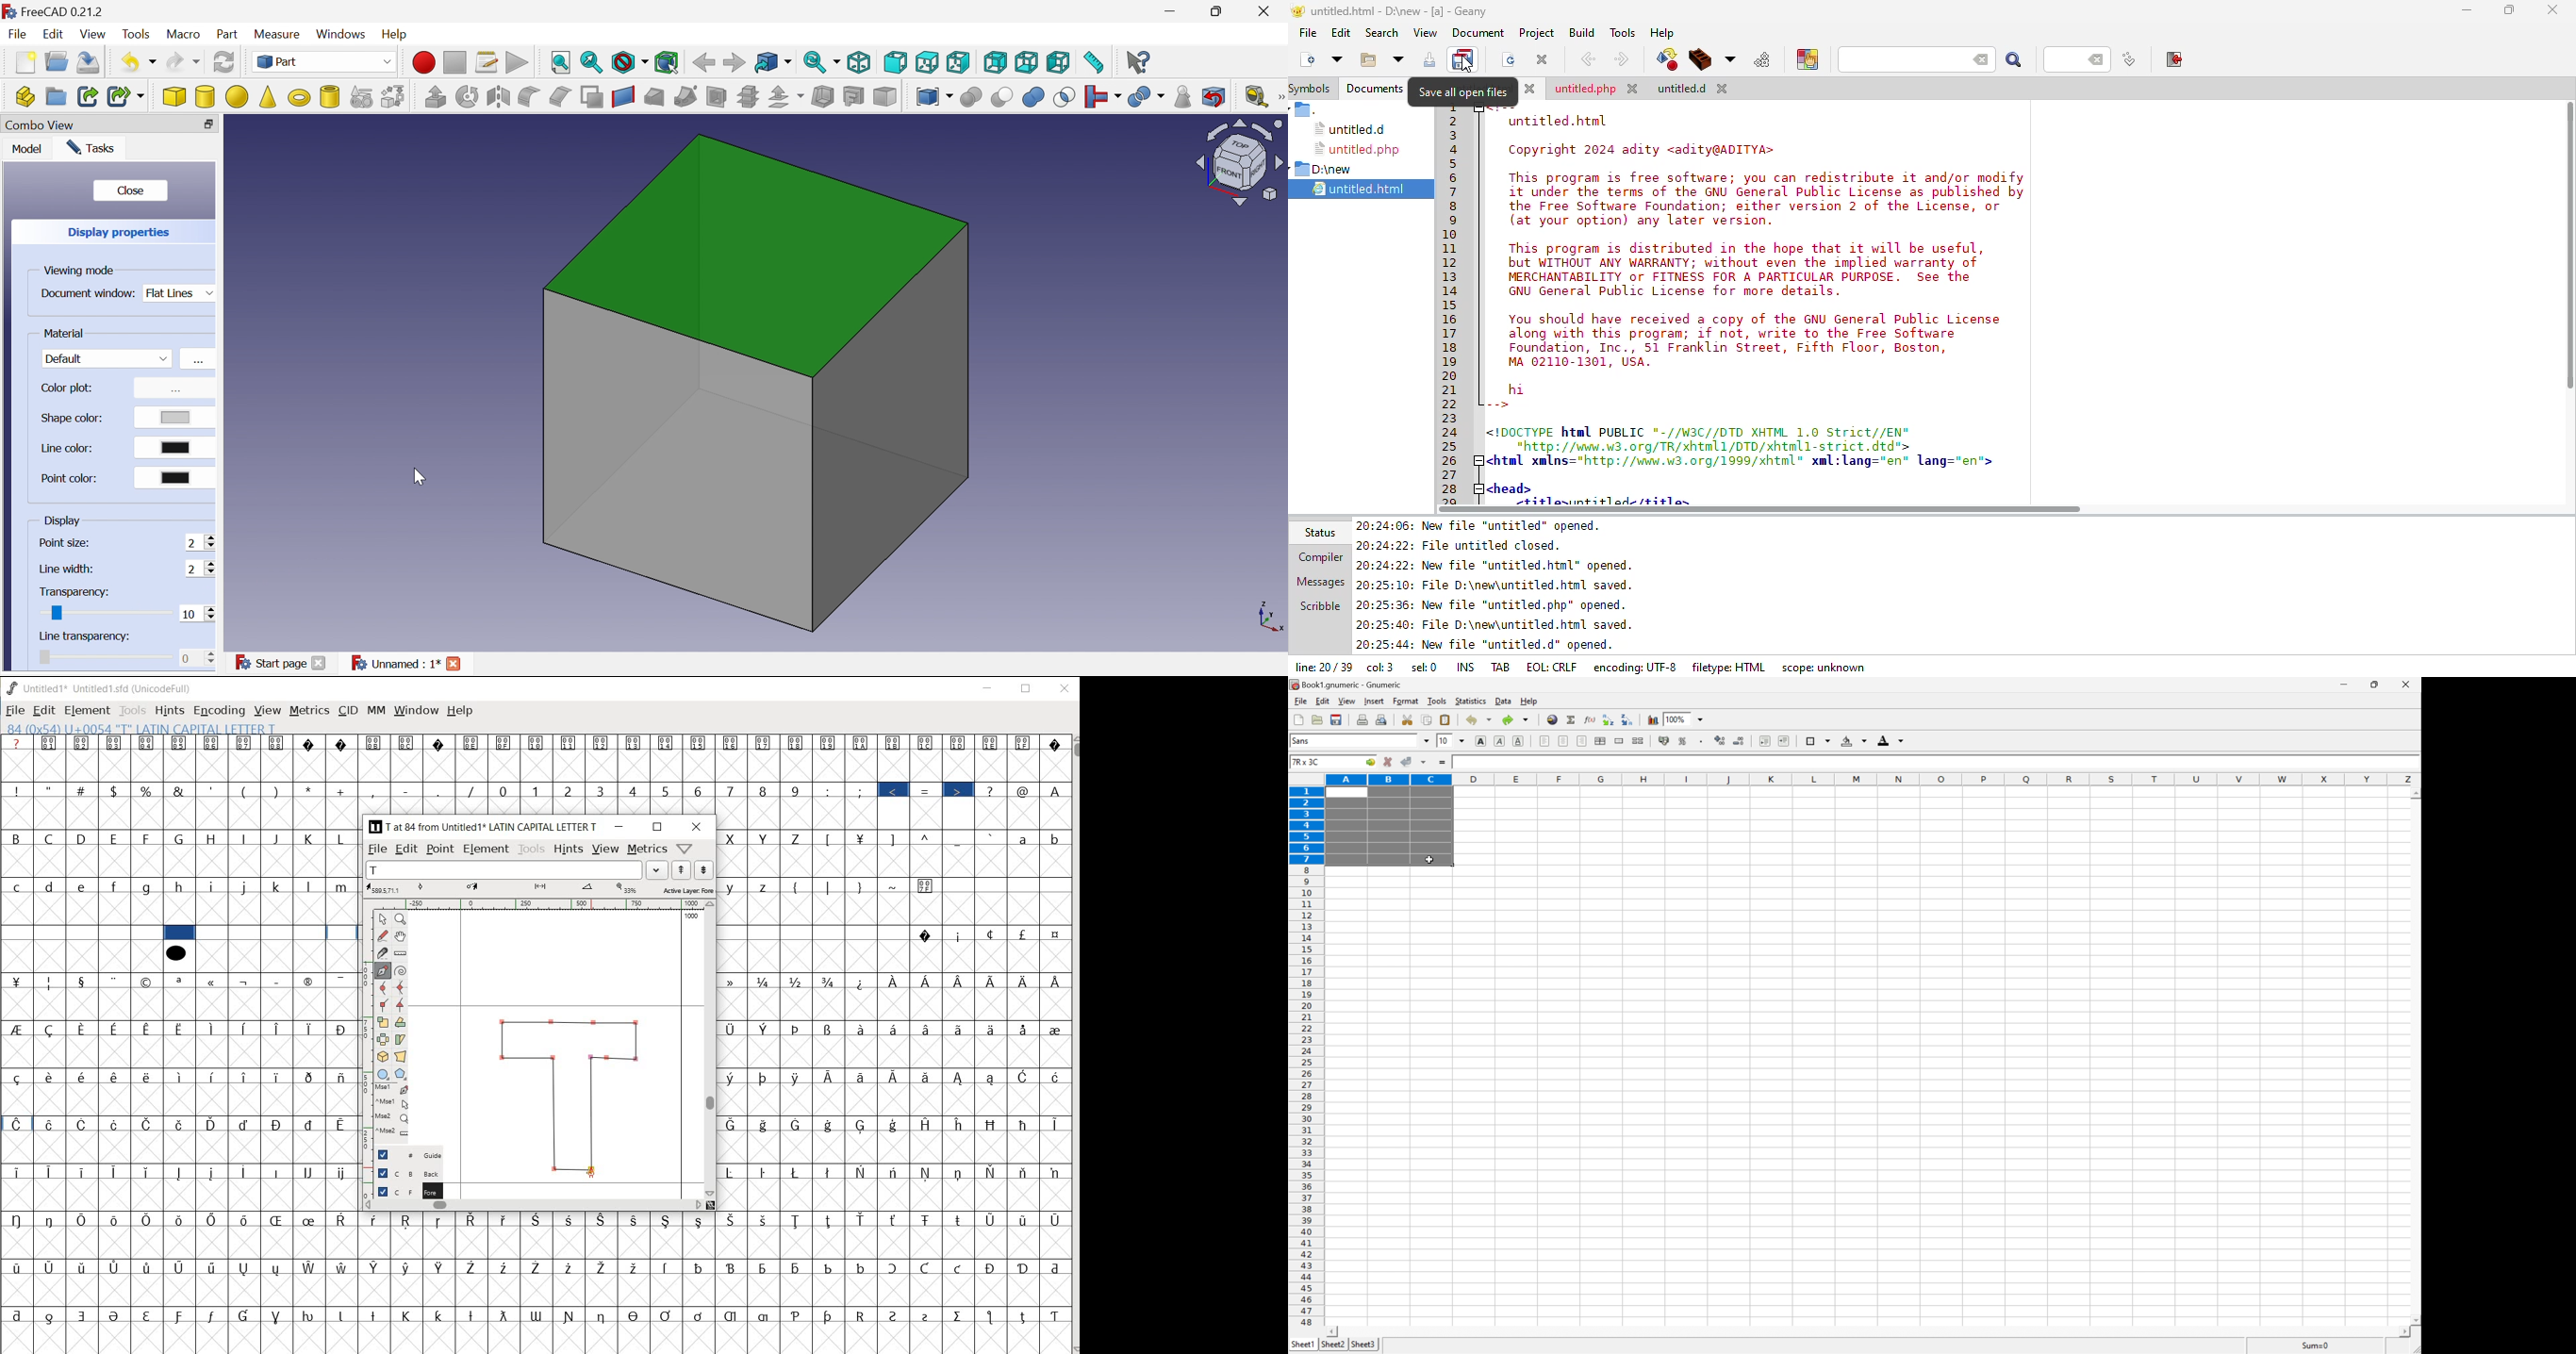 This screenshot has width=2576, height=1372. Describe the element at coordinates (137, 34) in the screenshot. I see `Tools` at that location.